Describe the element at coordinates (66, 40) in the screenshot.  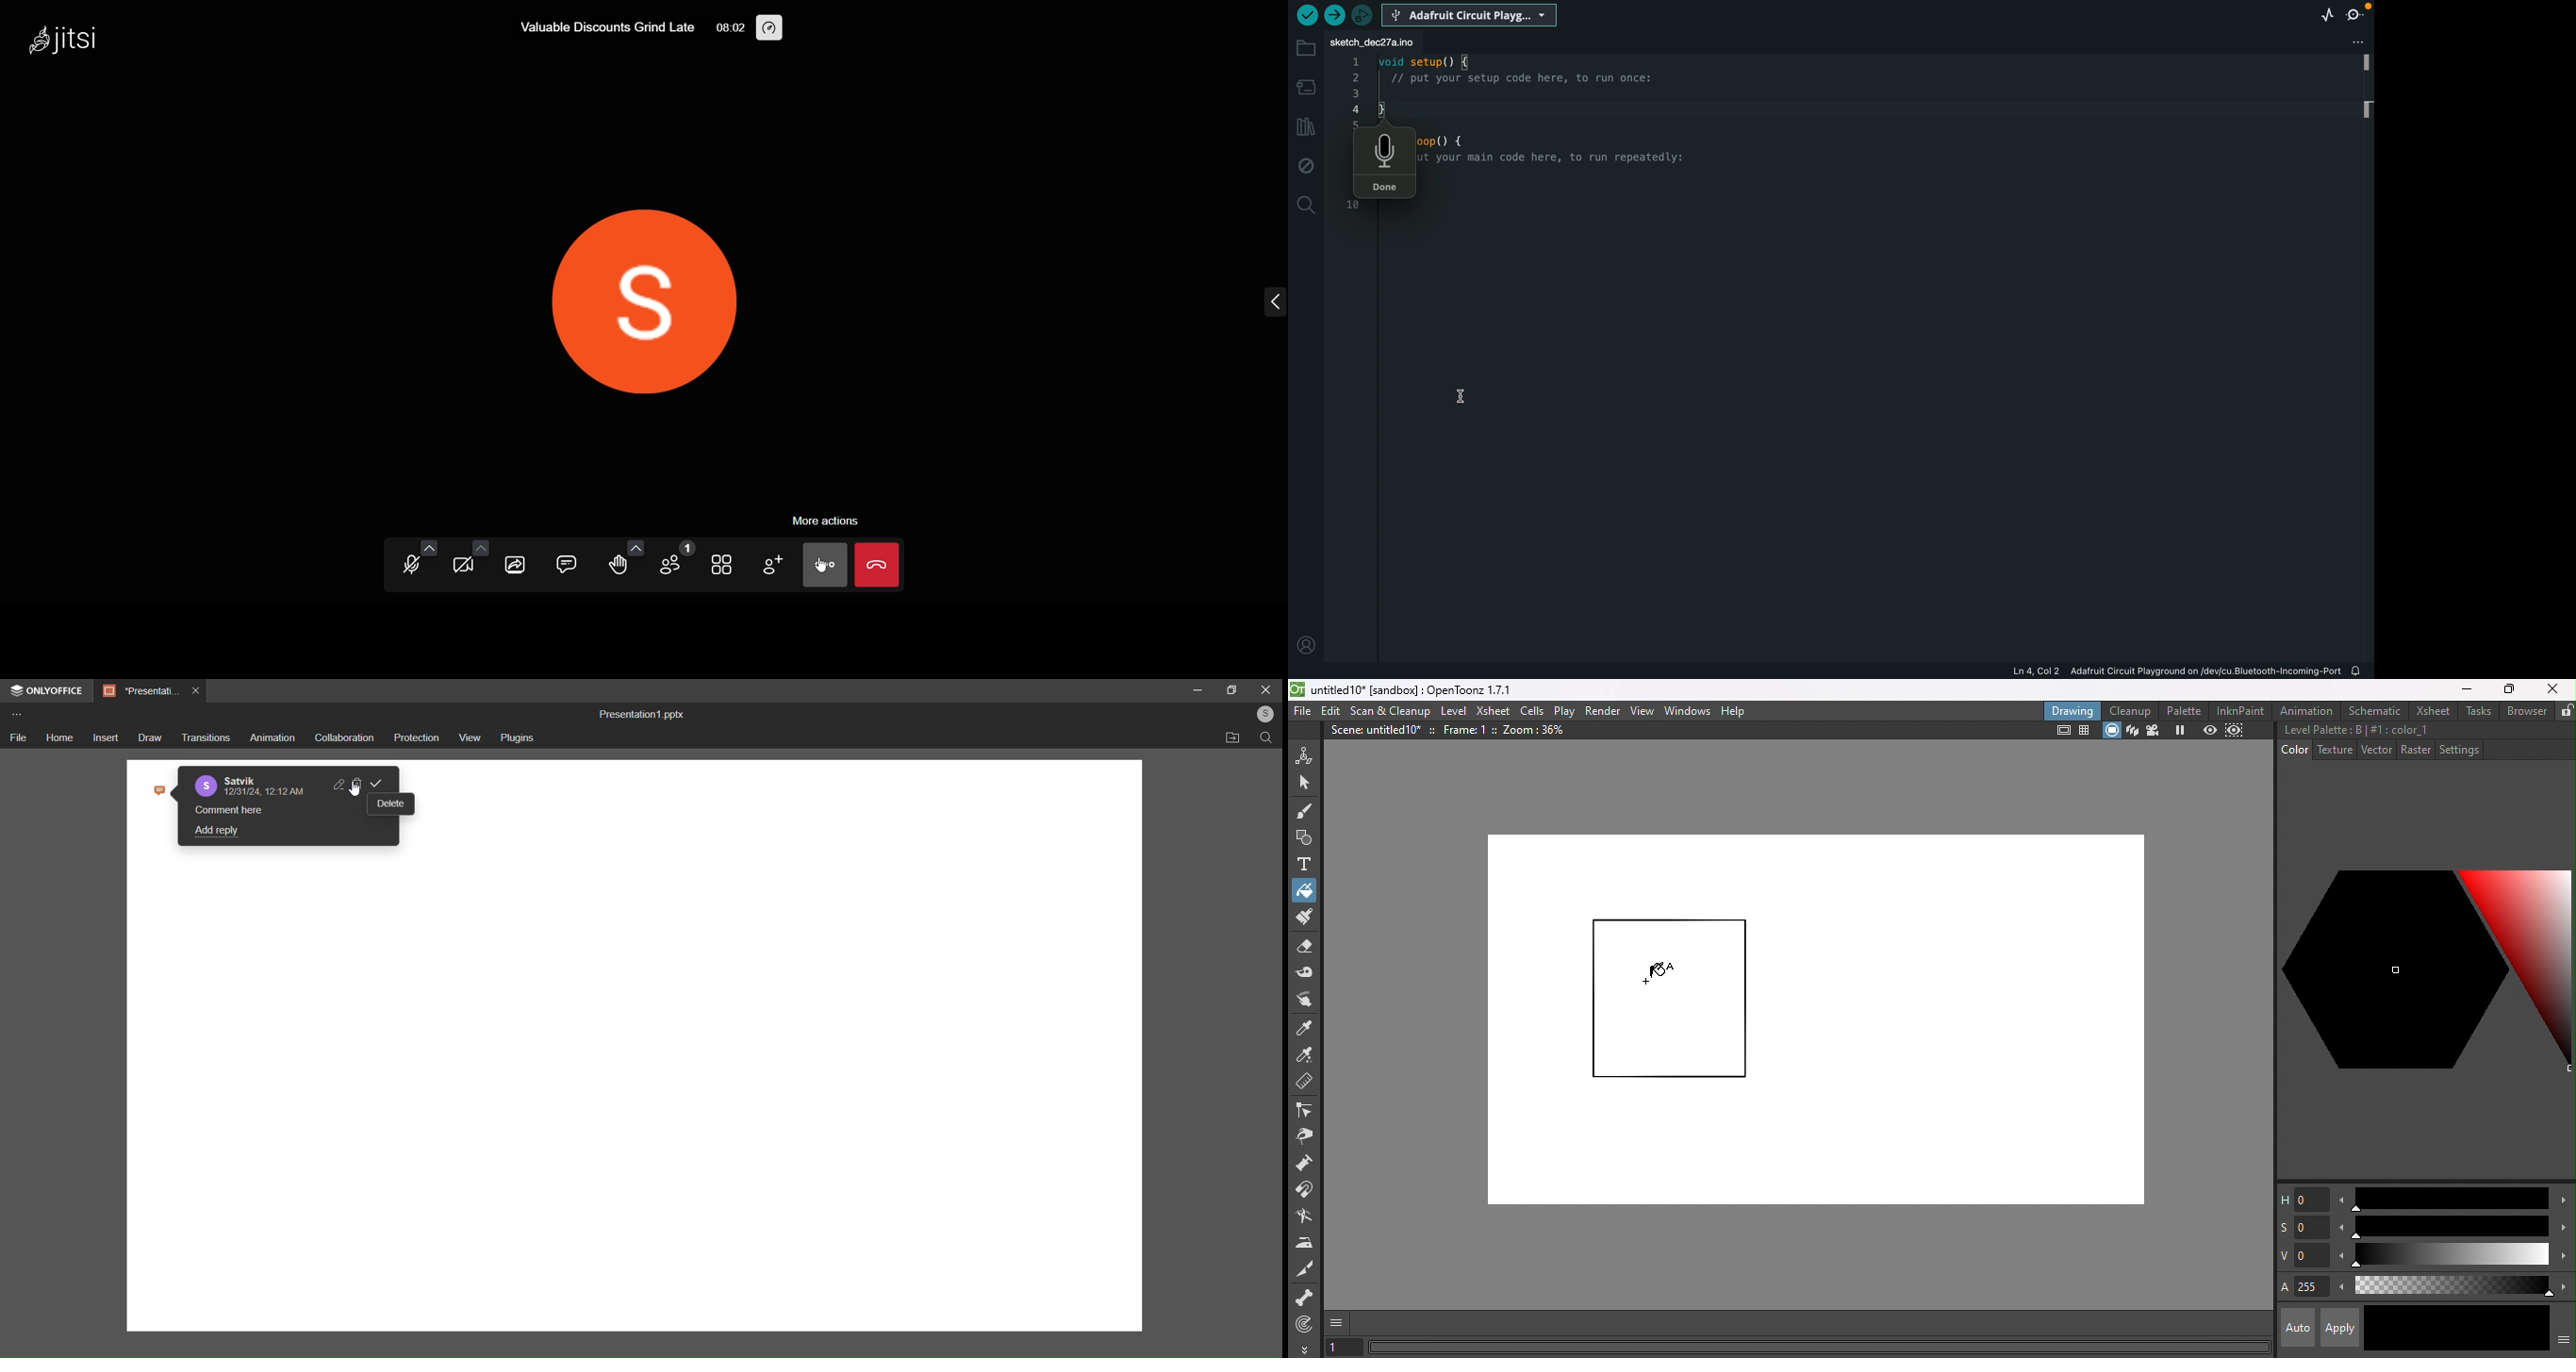
I see `jitsi` at that location.